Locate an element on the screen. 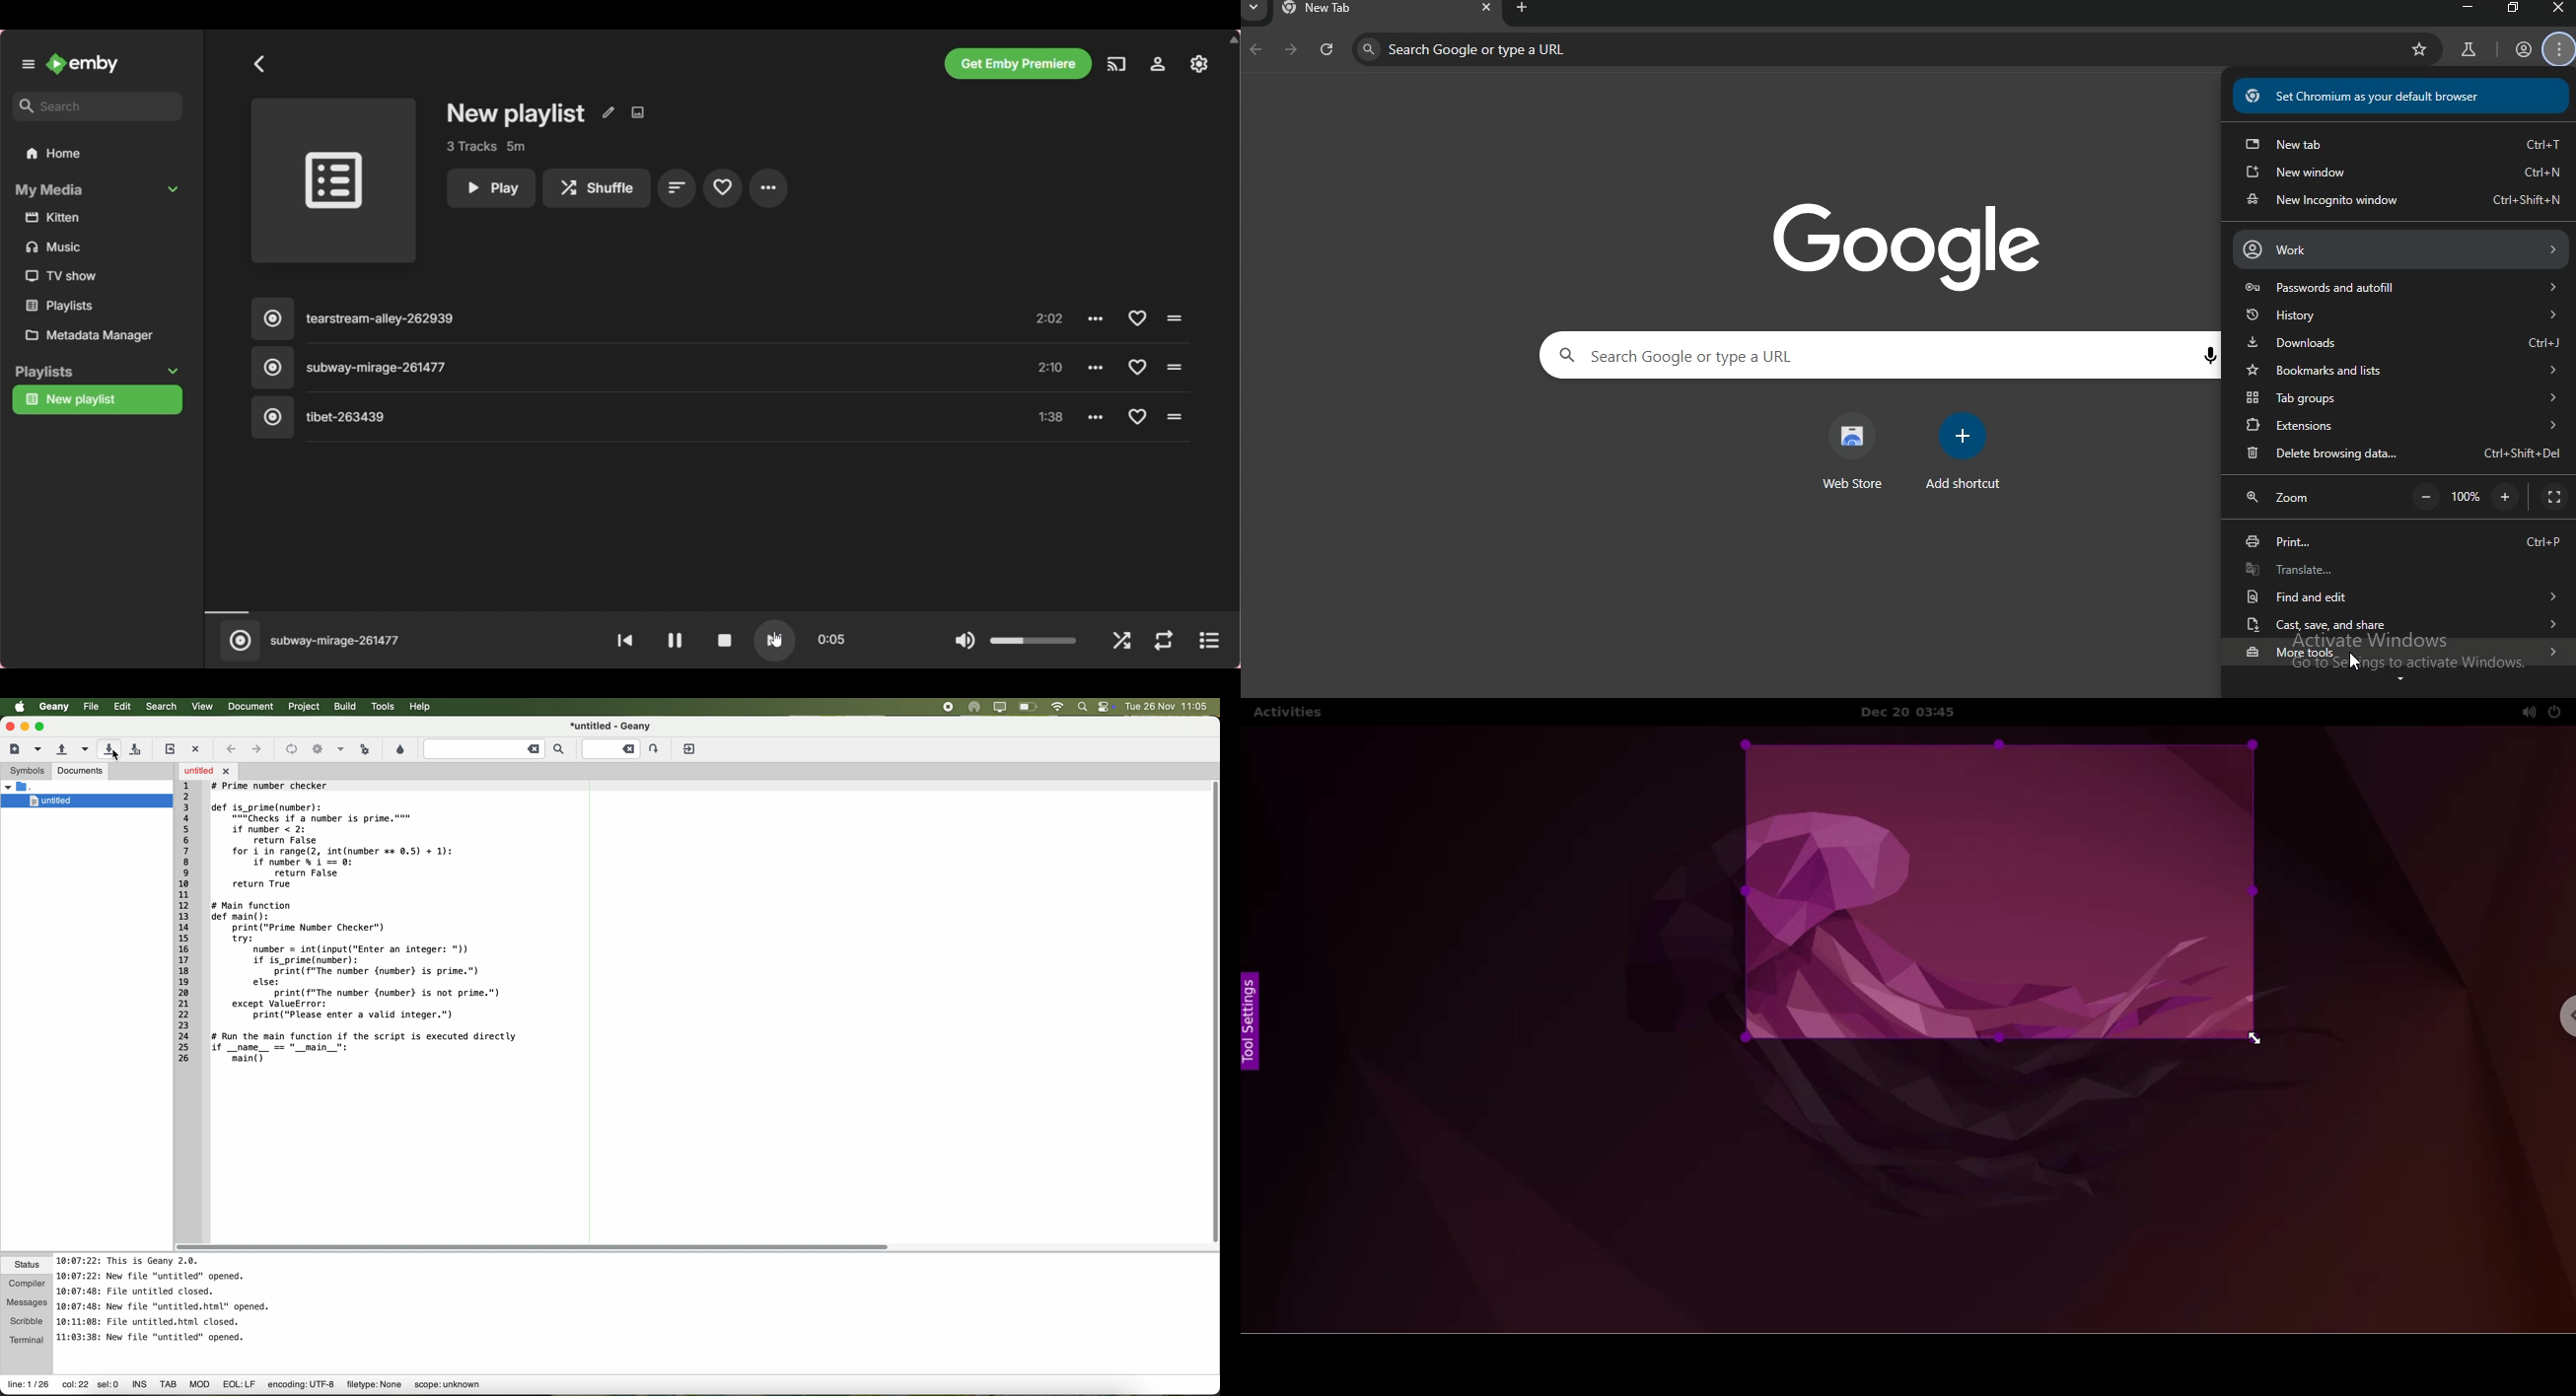 This screenshot has width=2576, height=1400. history is located at coordinates (2398, 316).